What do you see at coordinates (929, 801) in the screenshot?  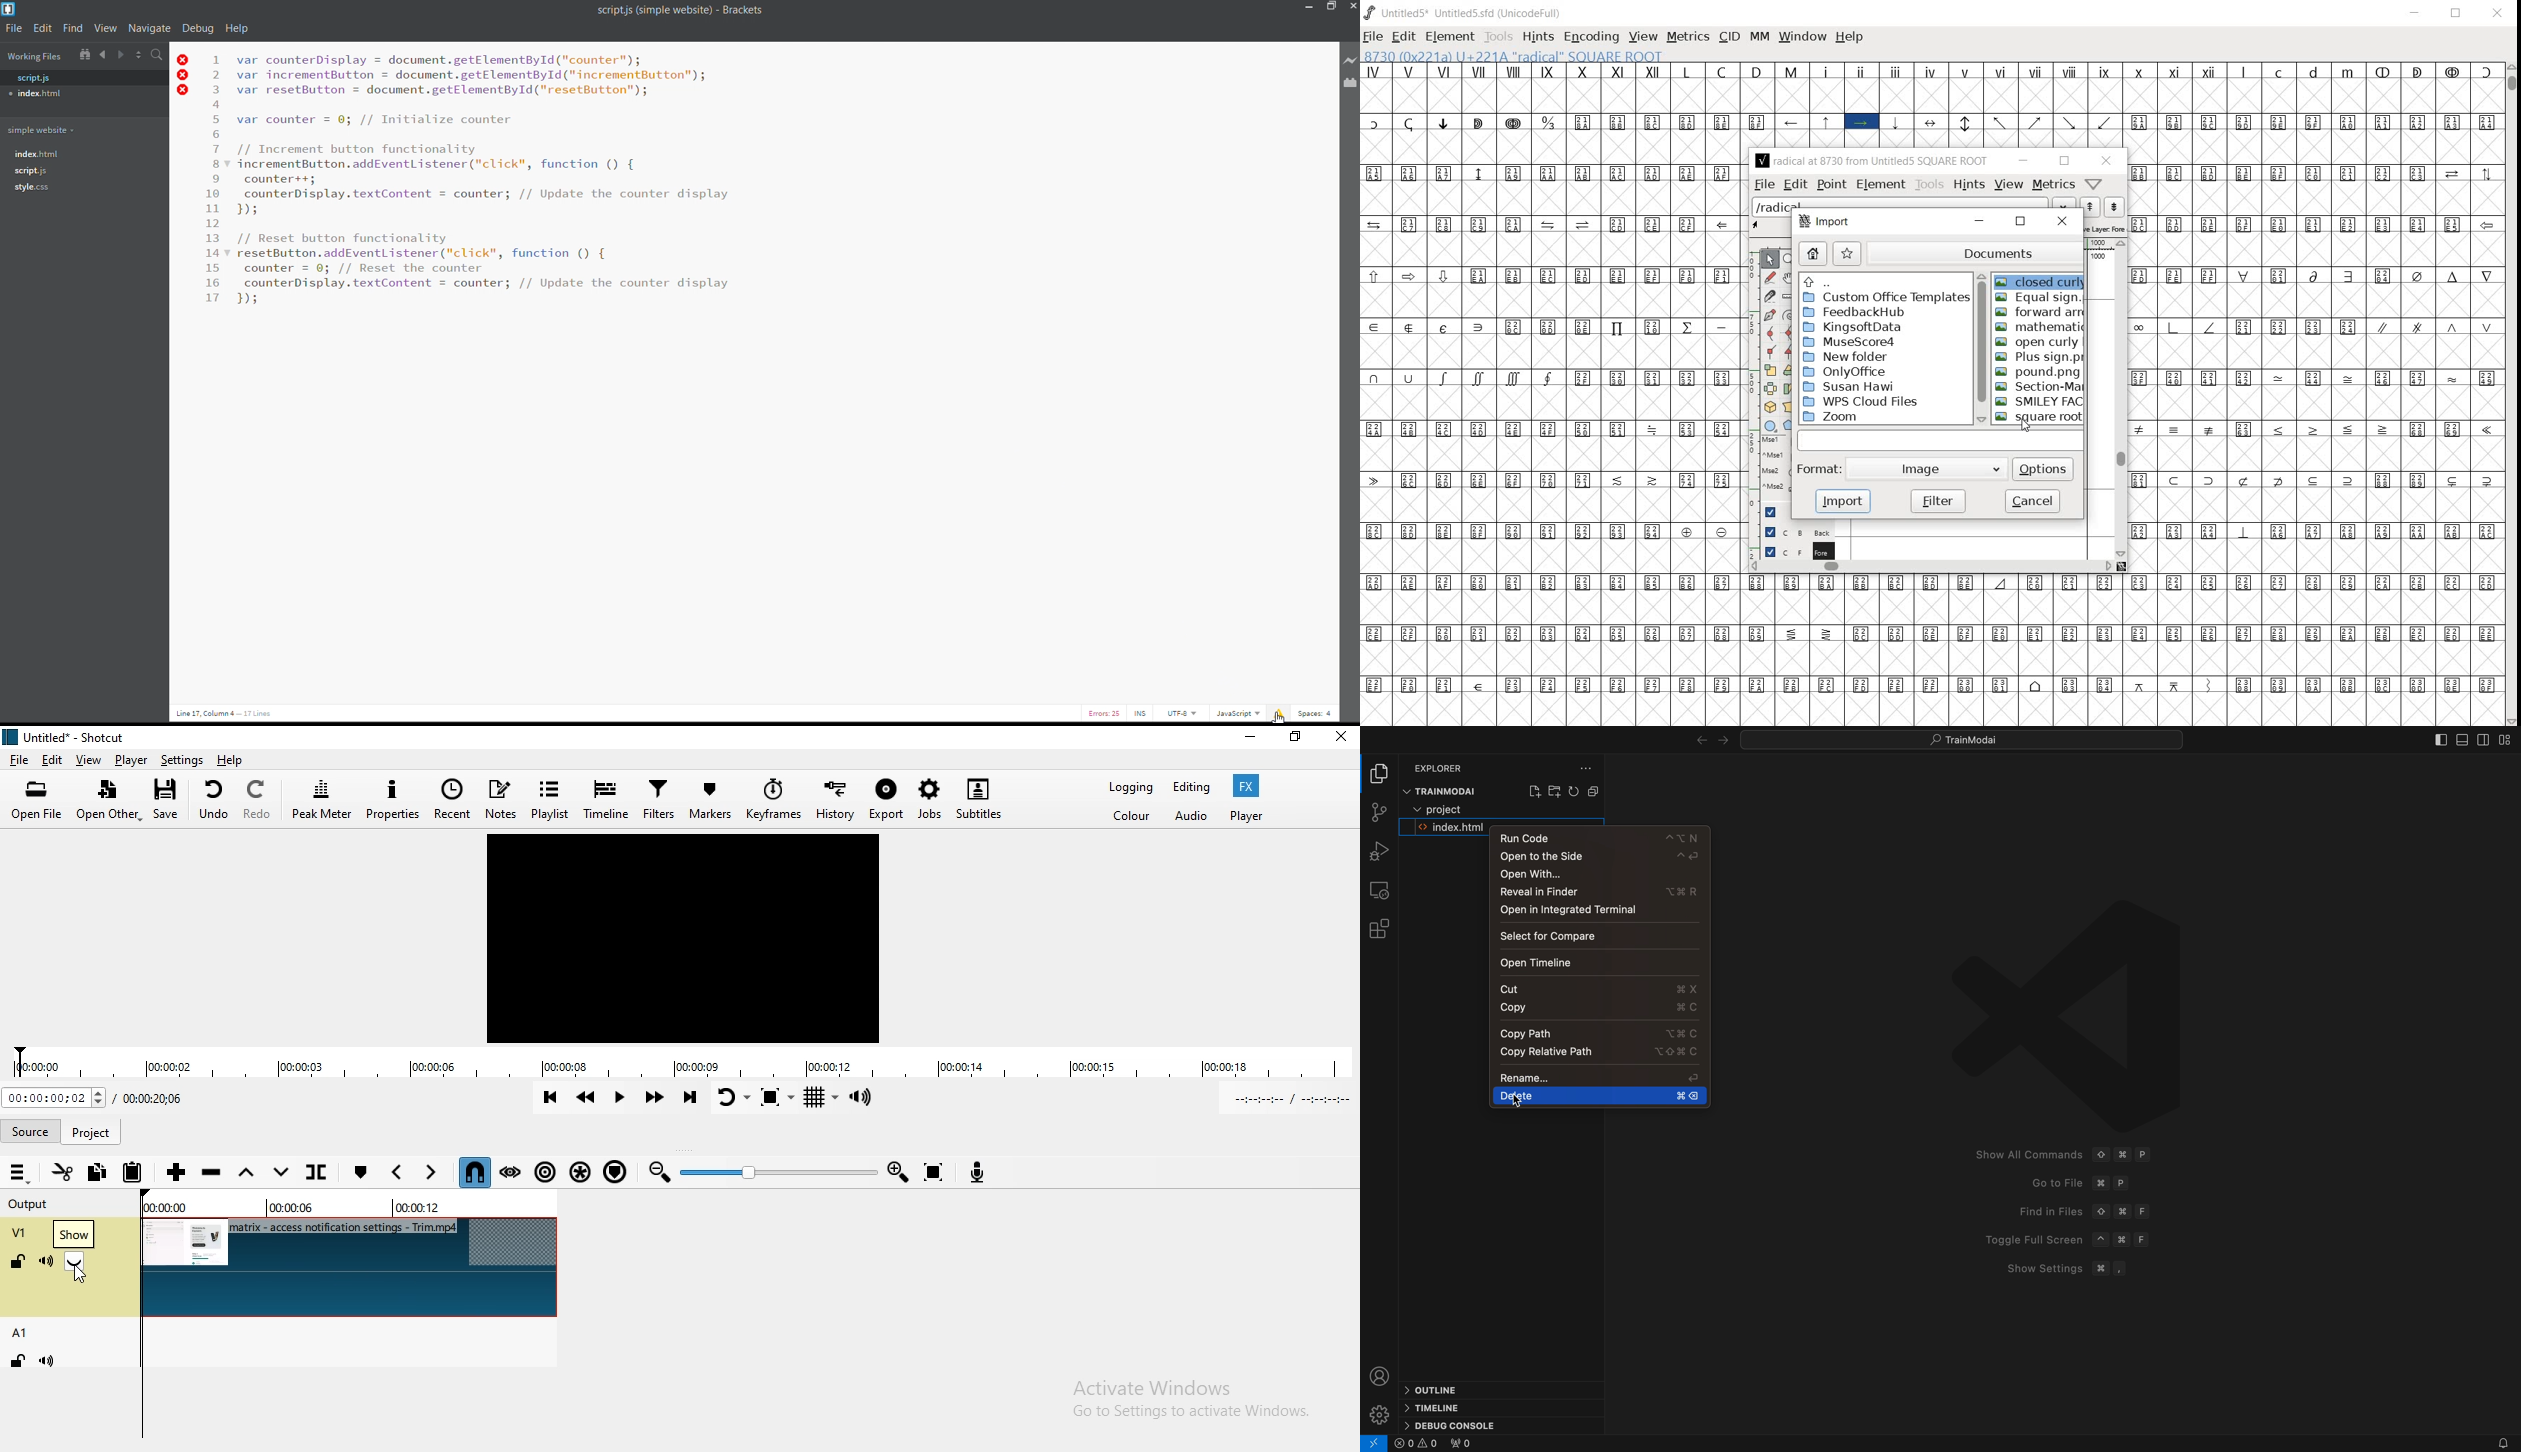 I see `Jobs` at bounding box center [929, 801].